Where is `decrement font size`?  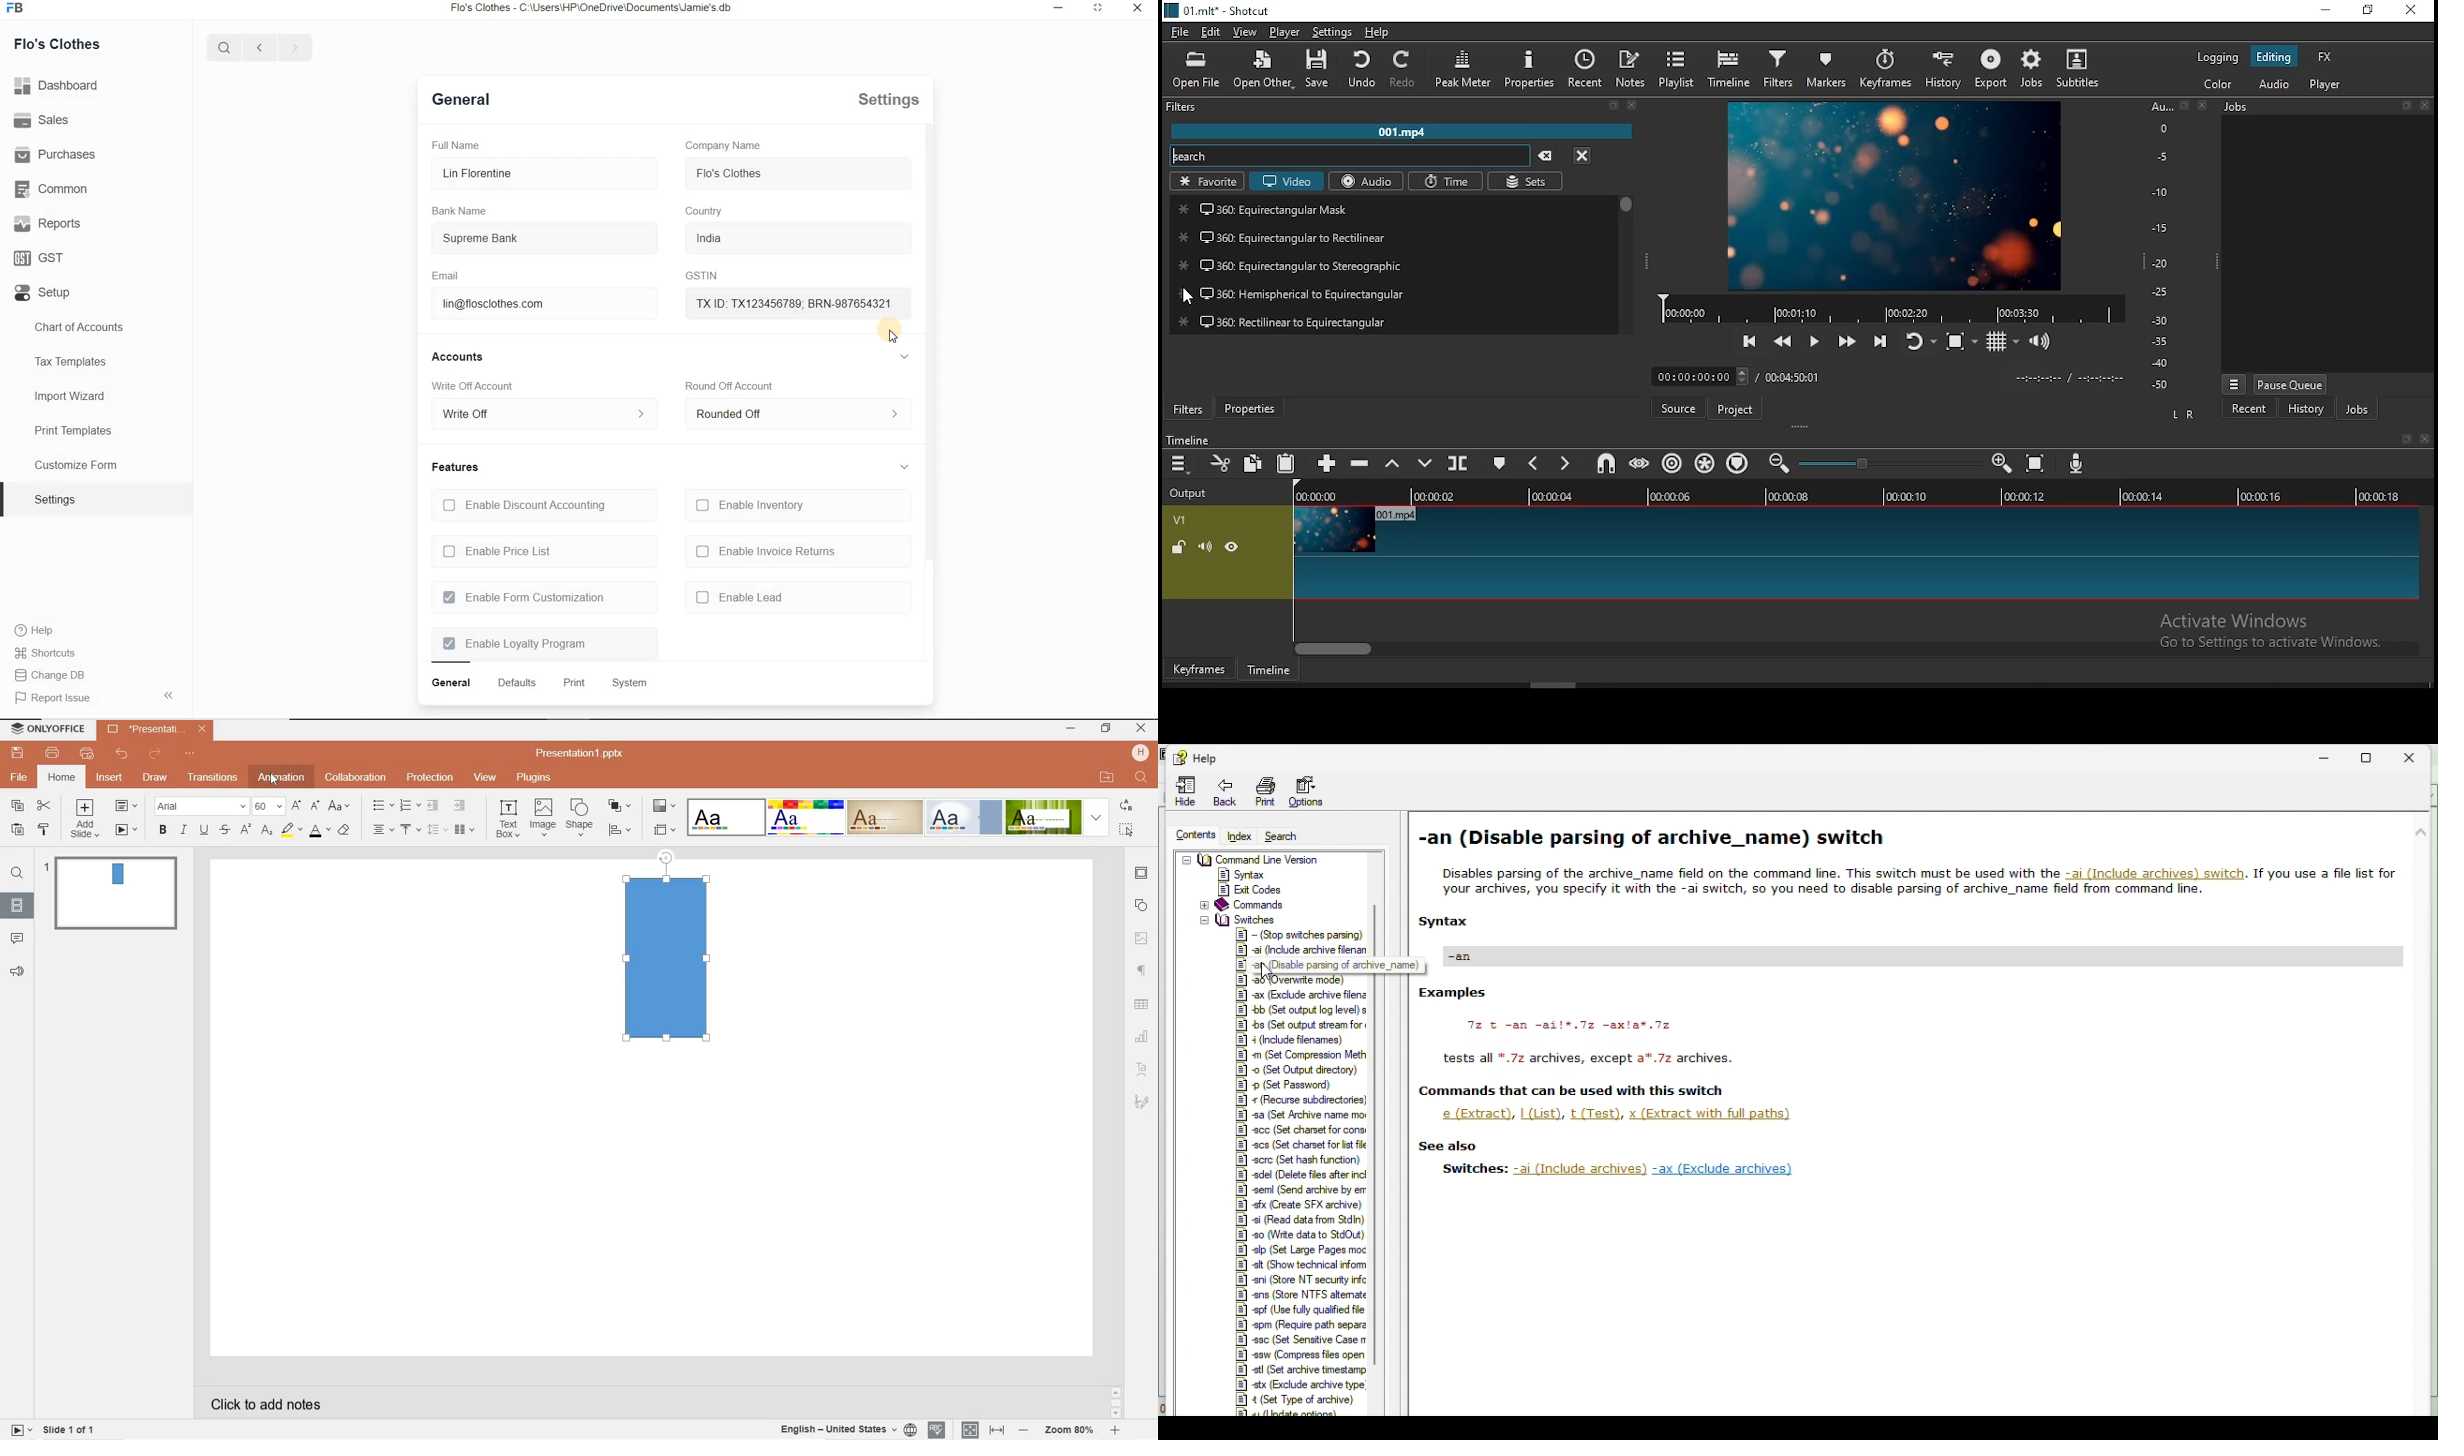
decrement font size is located at coordinates (316, 805).